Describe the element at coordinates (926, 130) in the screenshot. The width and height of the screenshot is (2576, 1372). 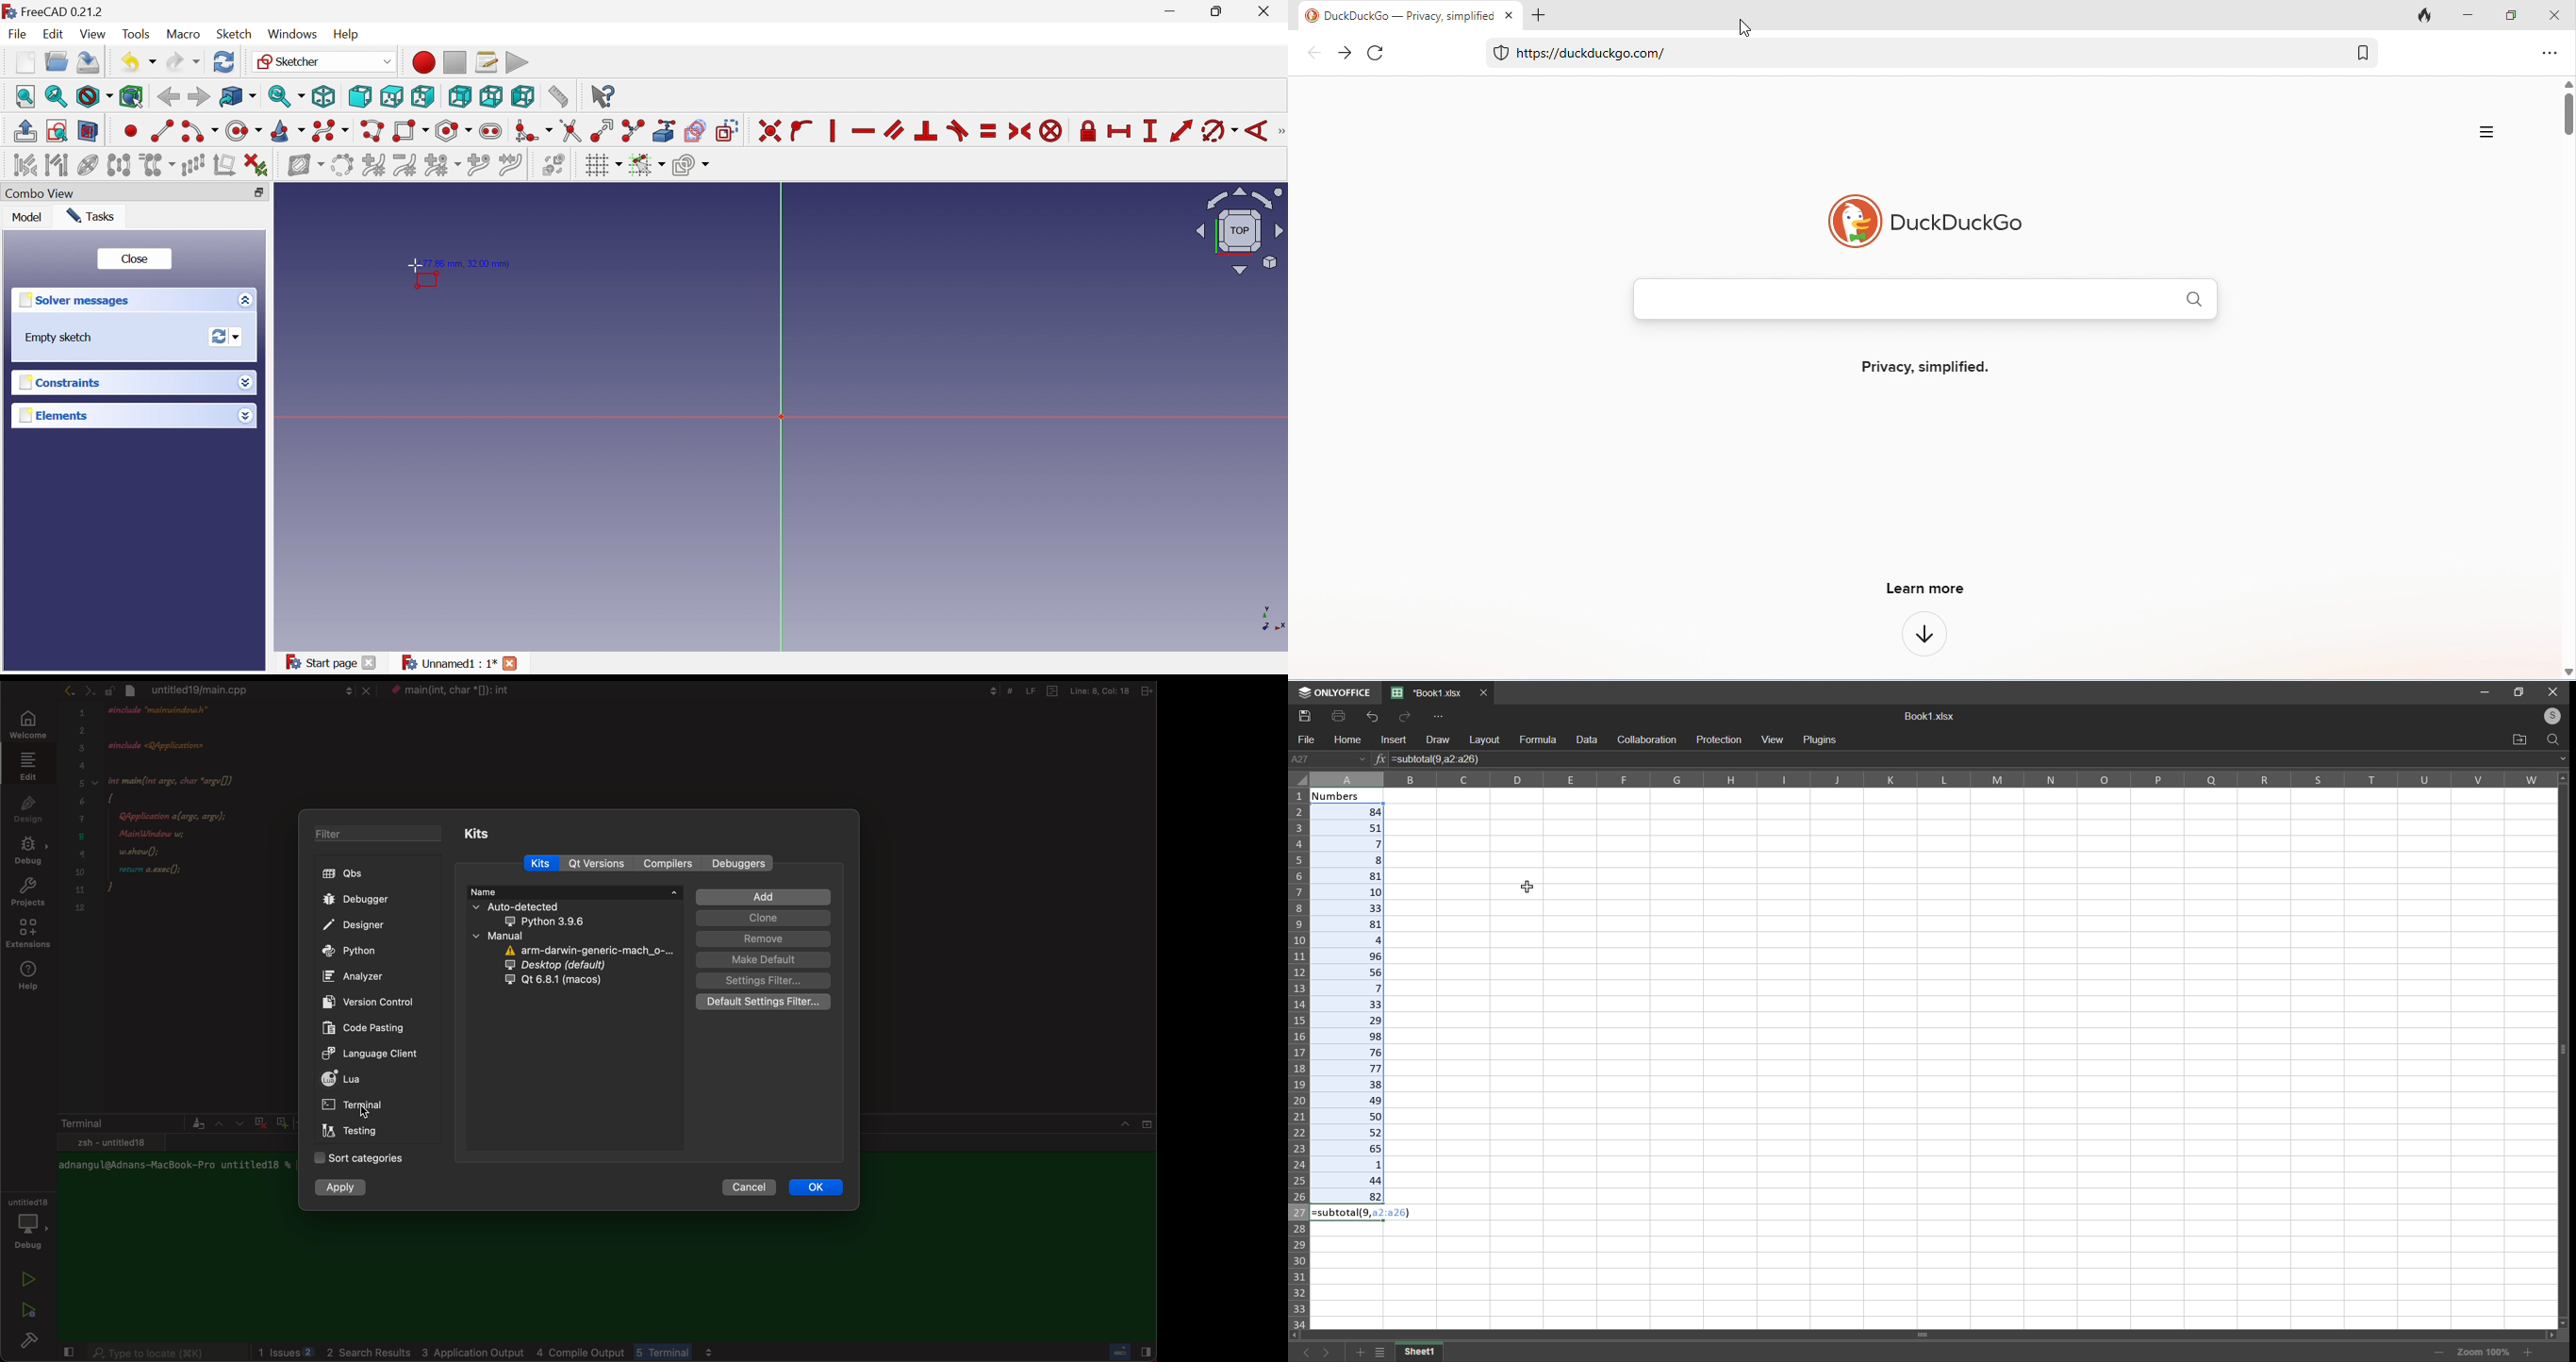
I see `Constrain perpendicular` at that location.